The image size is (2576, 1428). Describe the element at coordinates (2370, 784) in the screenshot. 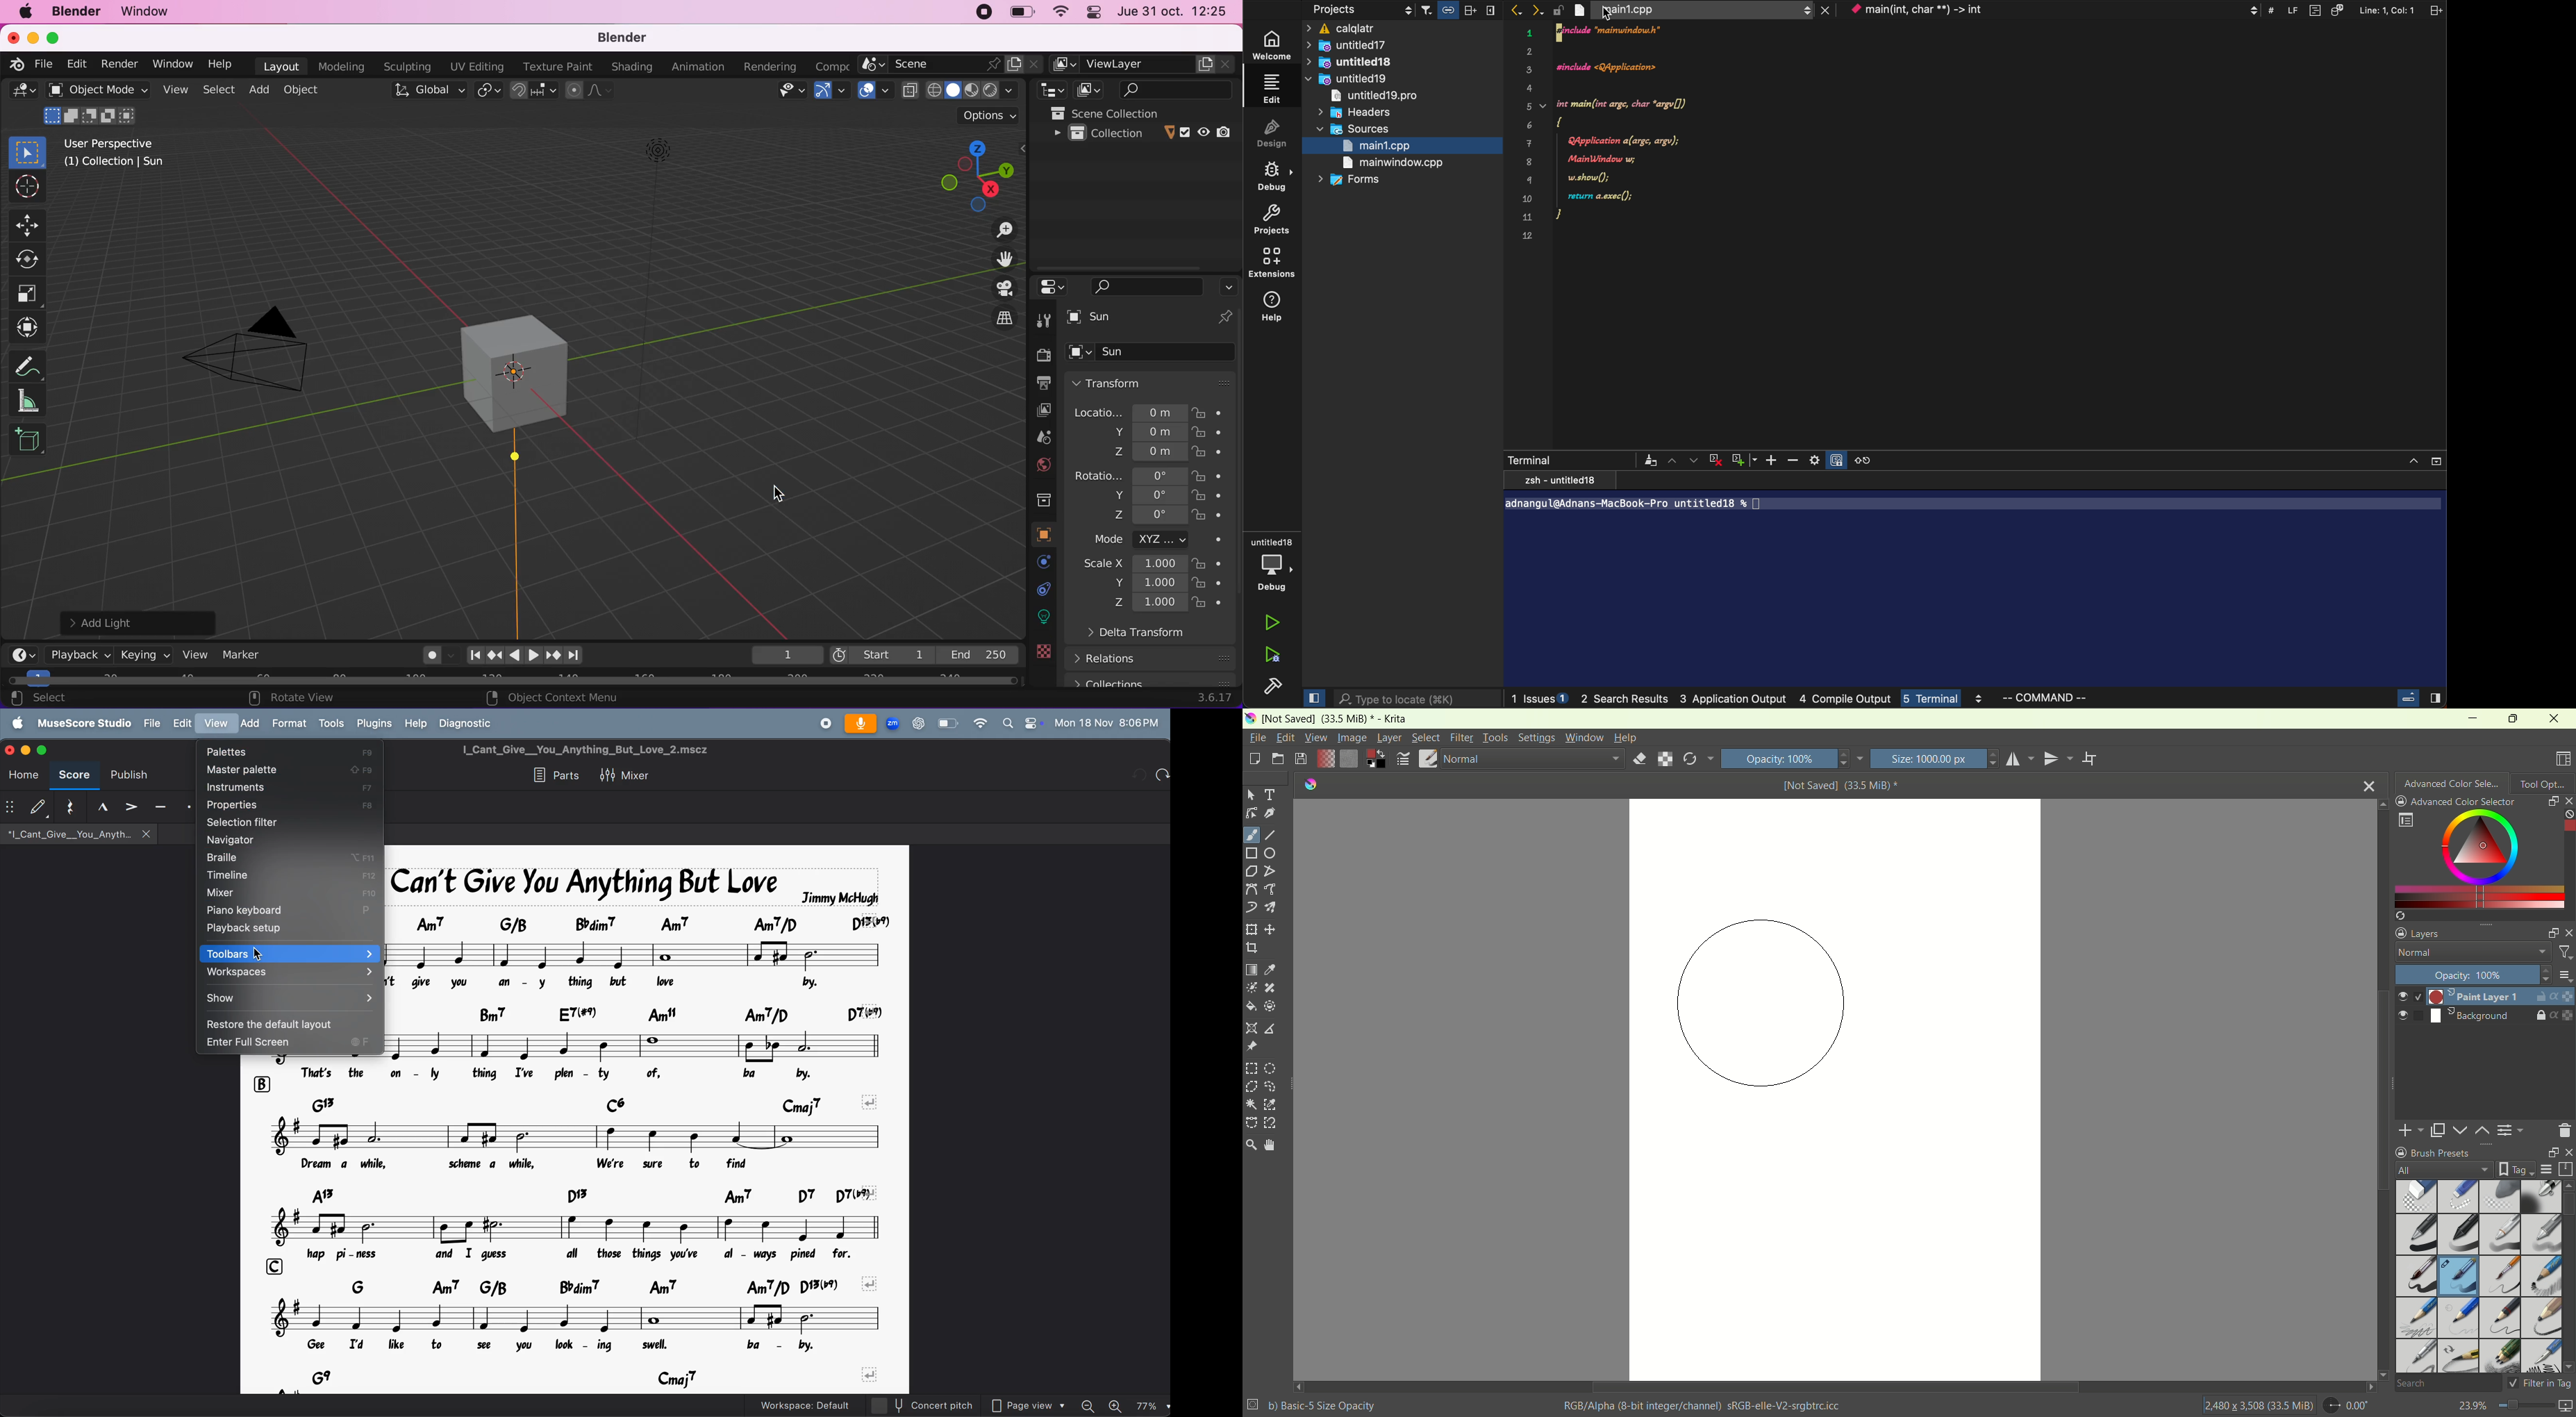

I see `close` at that location.